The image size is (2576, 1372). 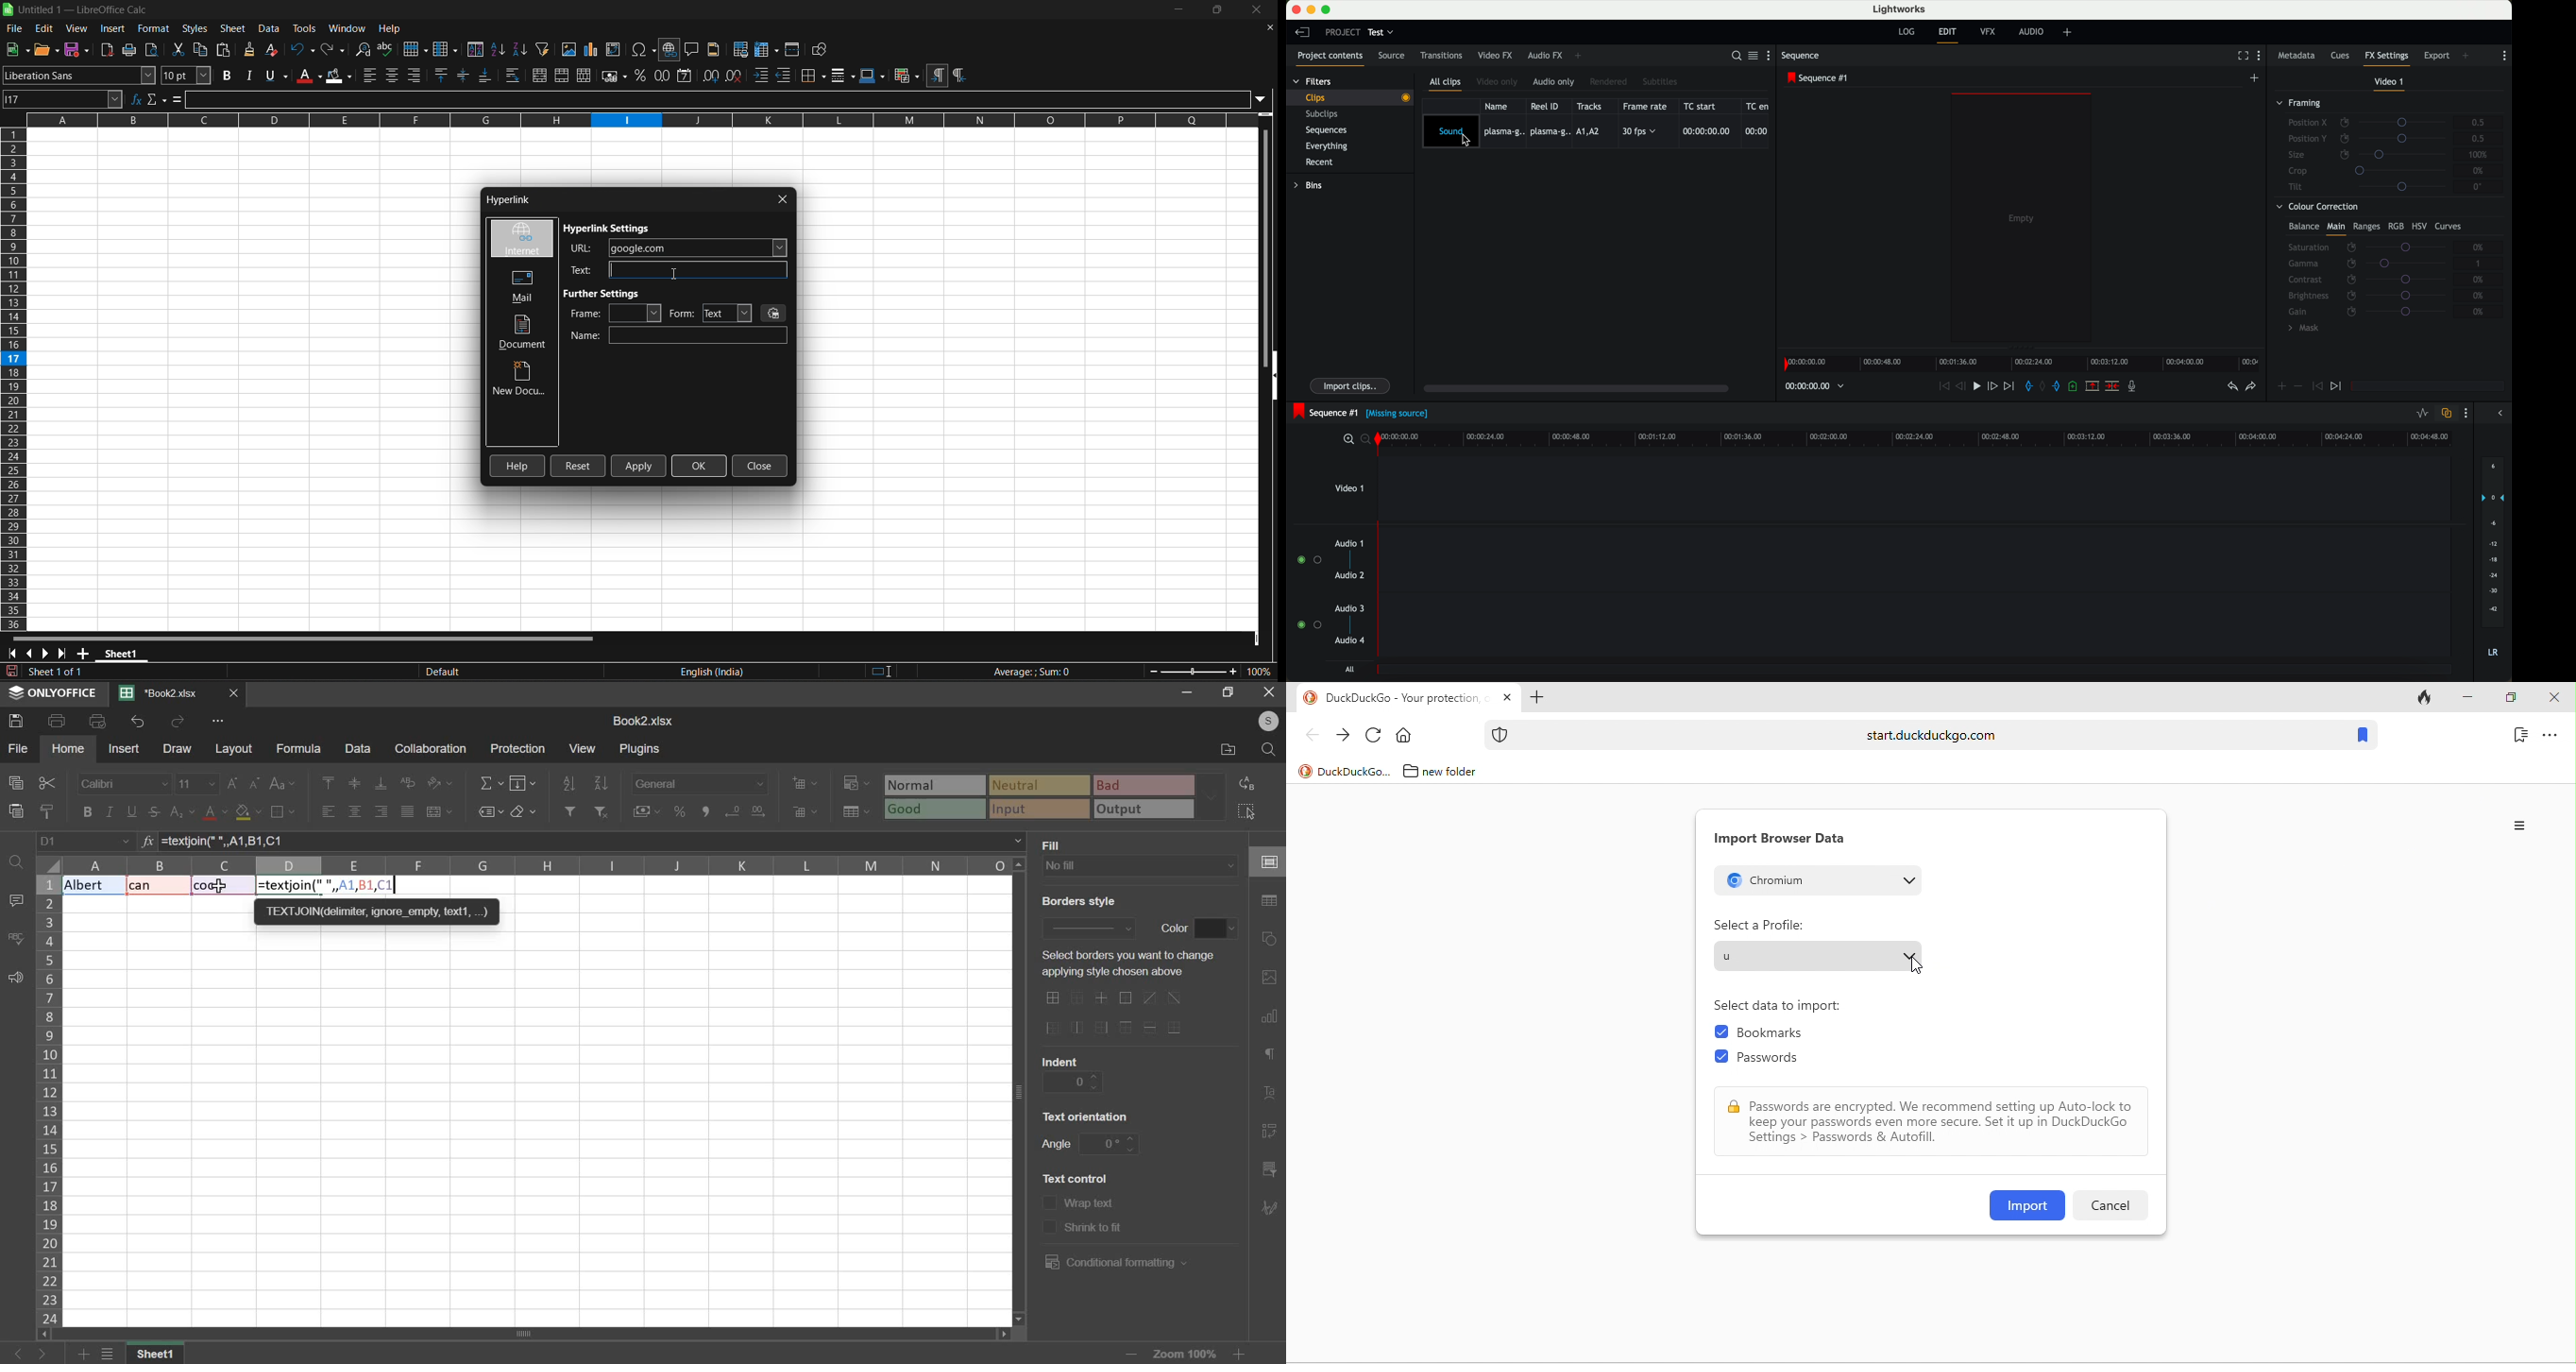 What do you see at coordinates (490, 811) in the screenshot?
I see `named ranges` at bounding box center [490, 811].